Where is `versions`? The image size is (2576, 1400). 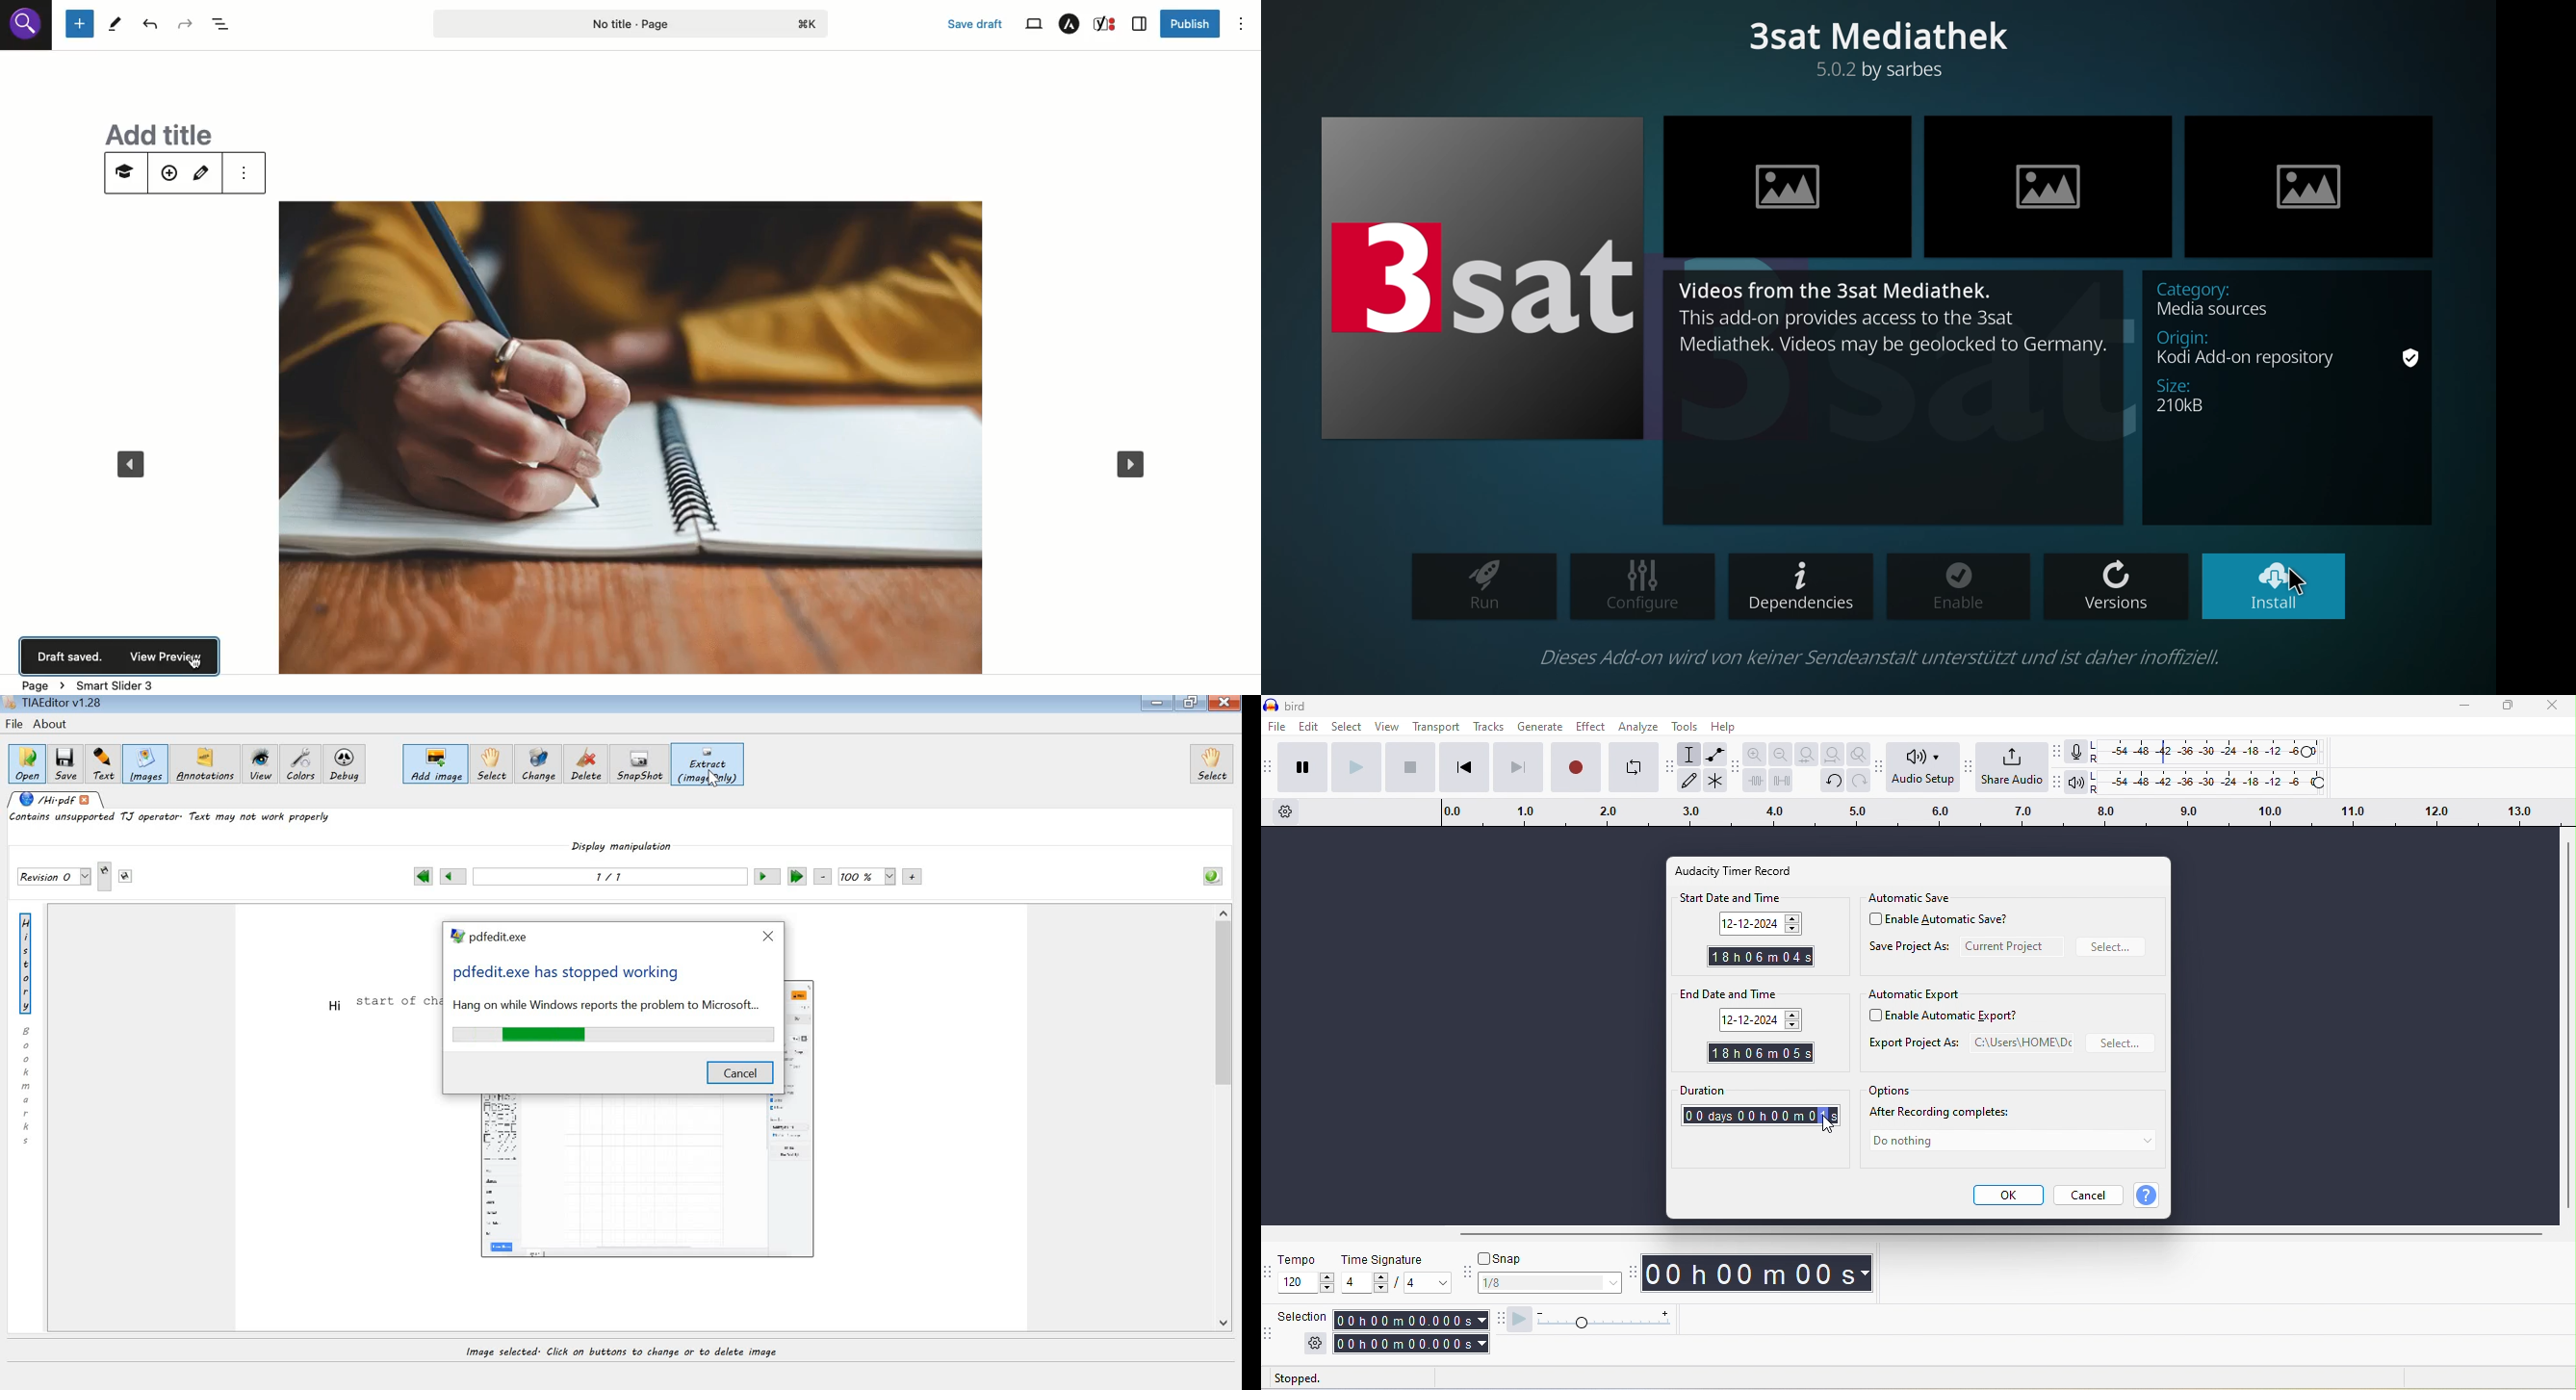
versions is located at coordinates (2120, 588).